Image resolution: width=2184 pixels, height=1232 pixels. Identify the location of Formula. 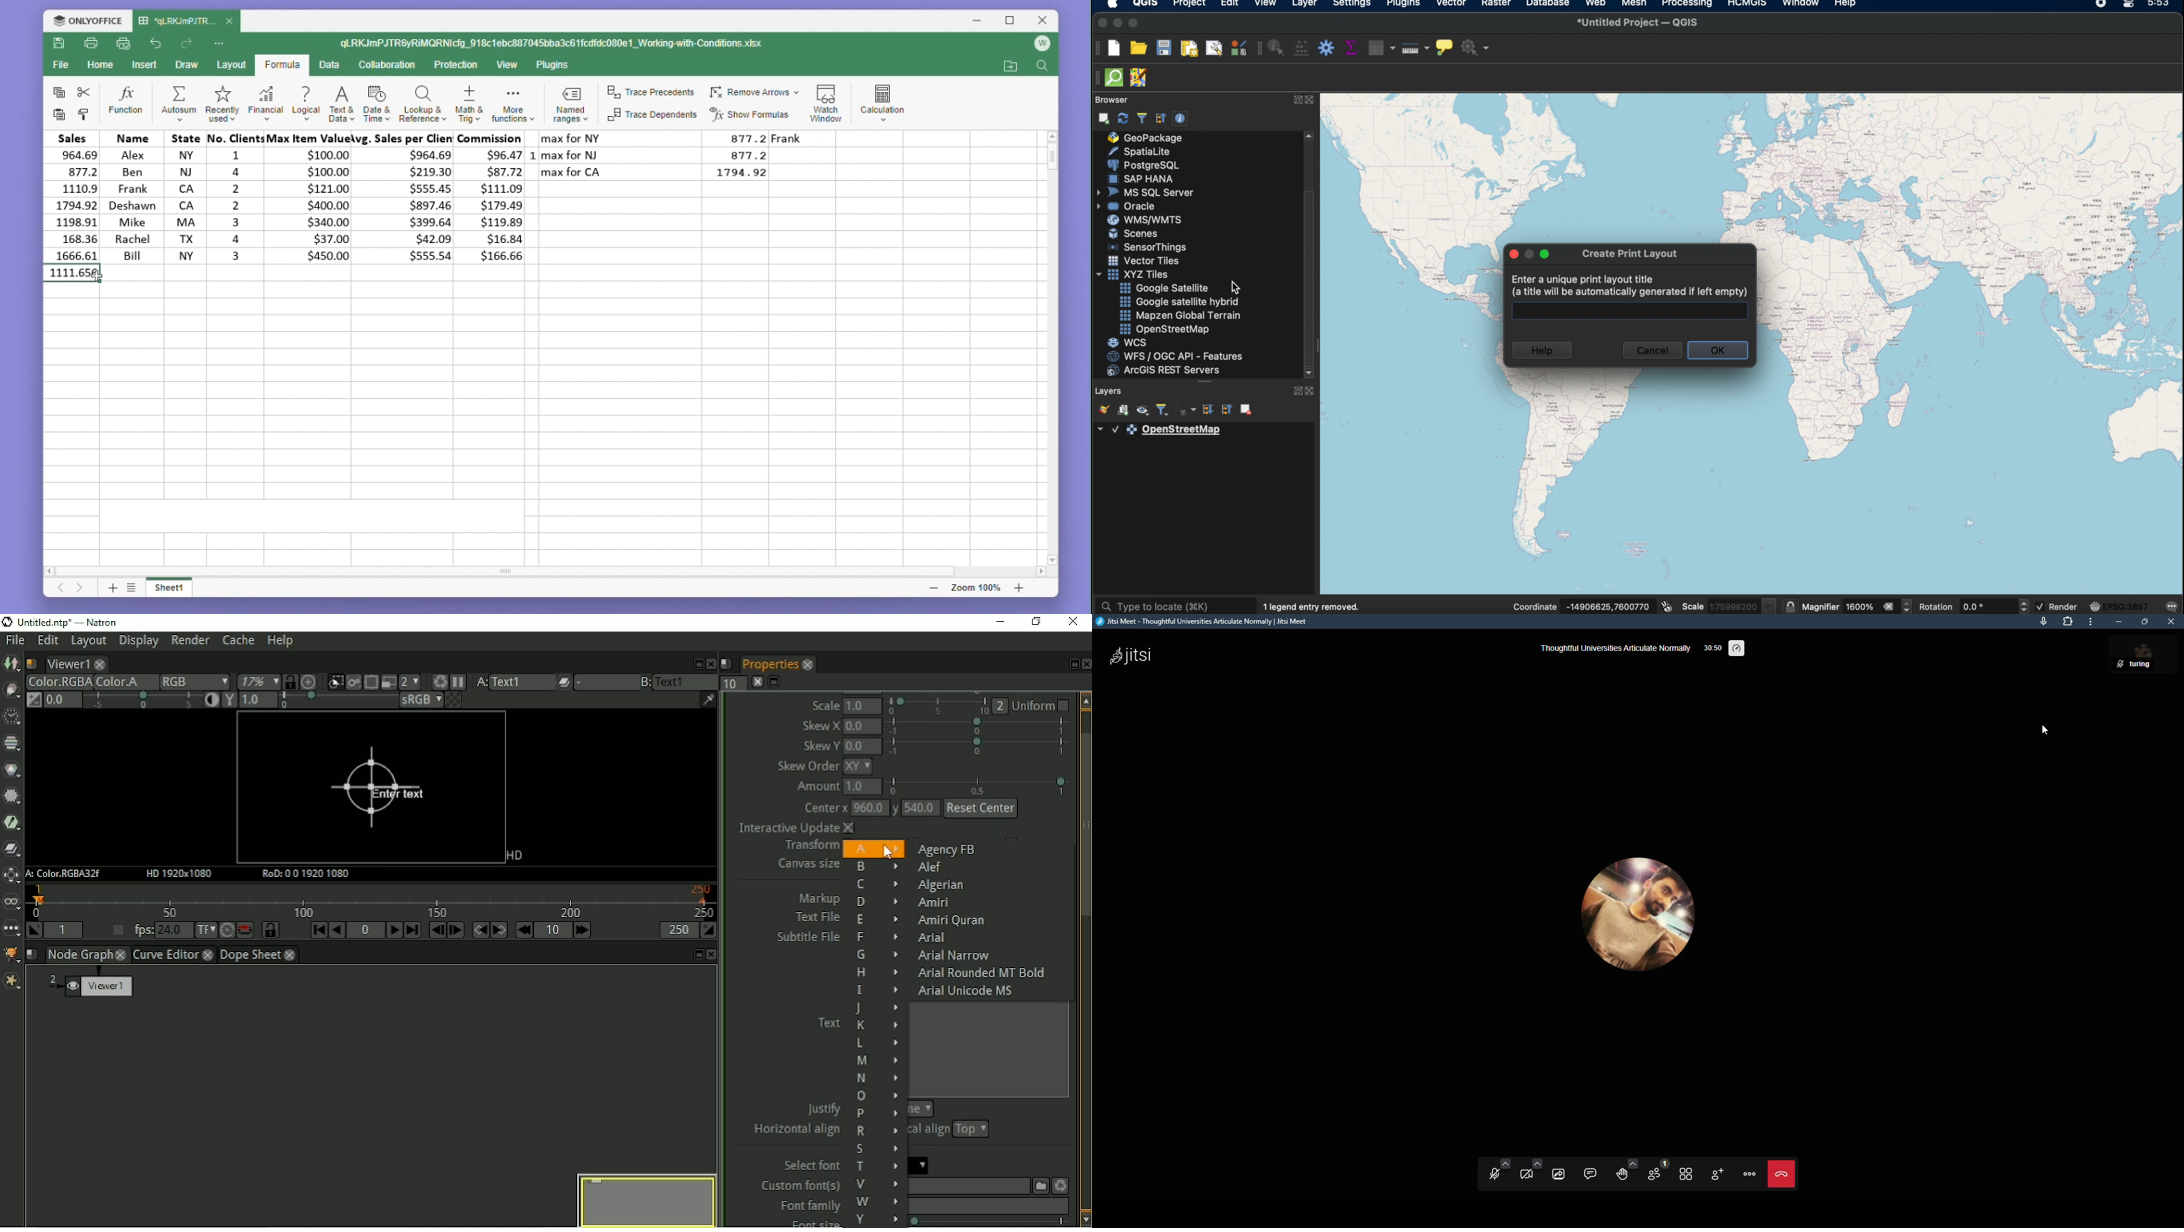
(282, 66).